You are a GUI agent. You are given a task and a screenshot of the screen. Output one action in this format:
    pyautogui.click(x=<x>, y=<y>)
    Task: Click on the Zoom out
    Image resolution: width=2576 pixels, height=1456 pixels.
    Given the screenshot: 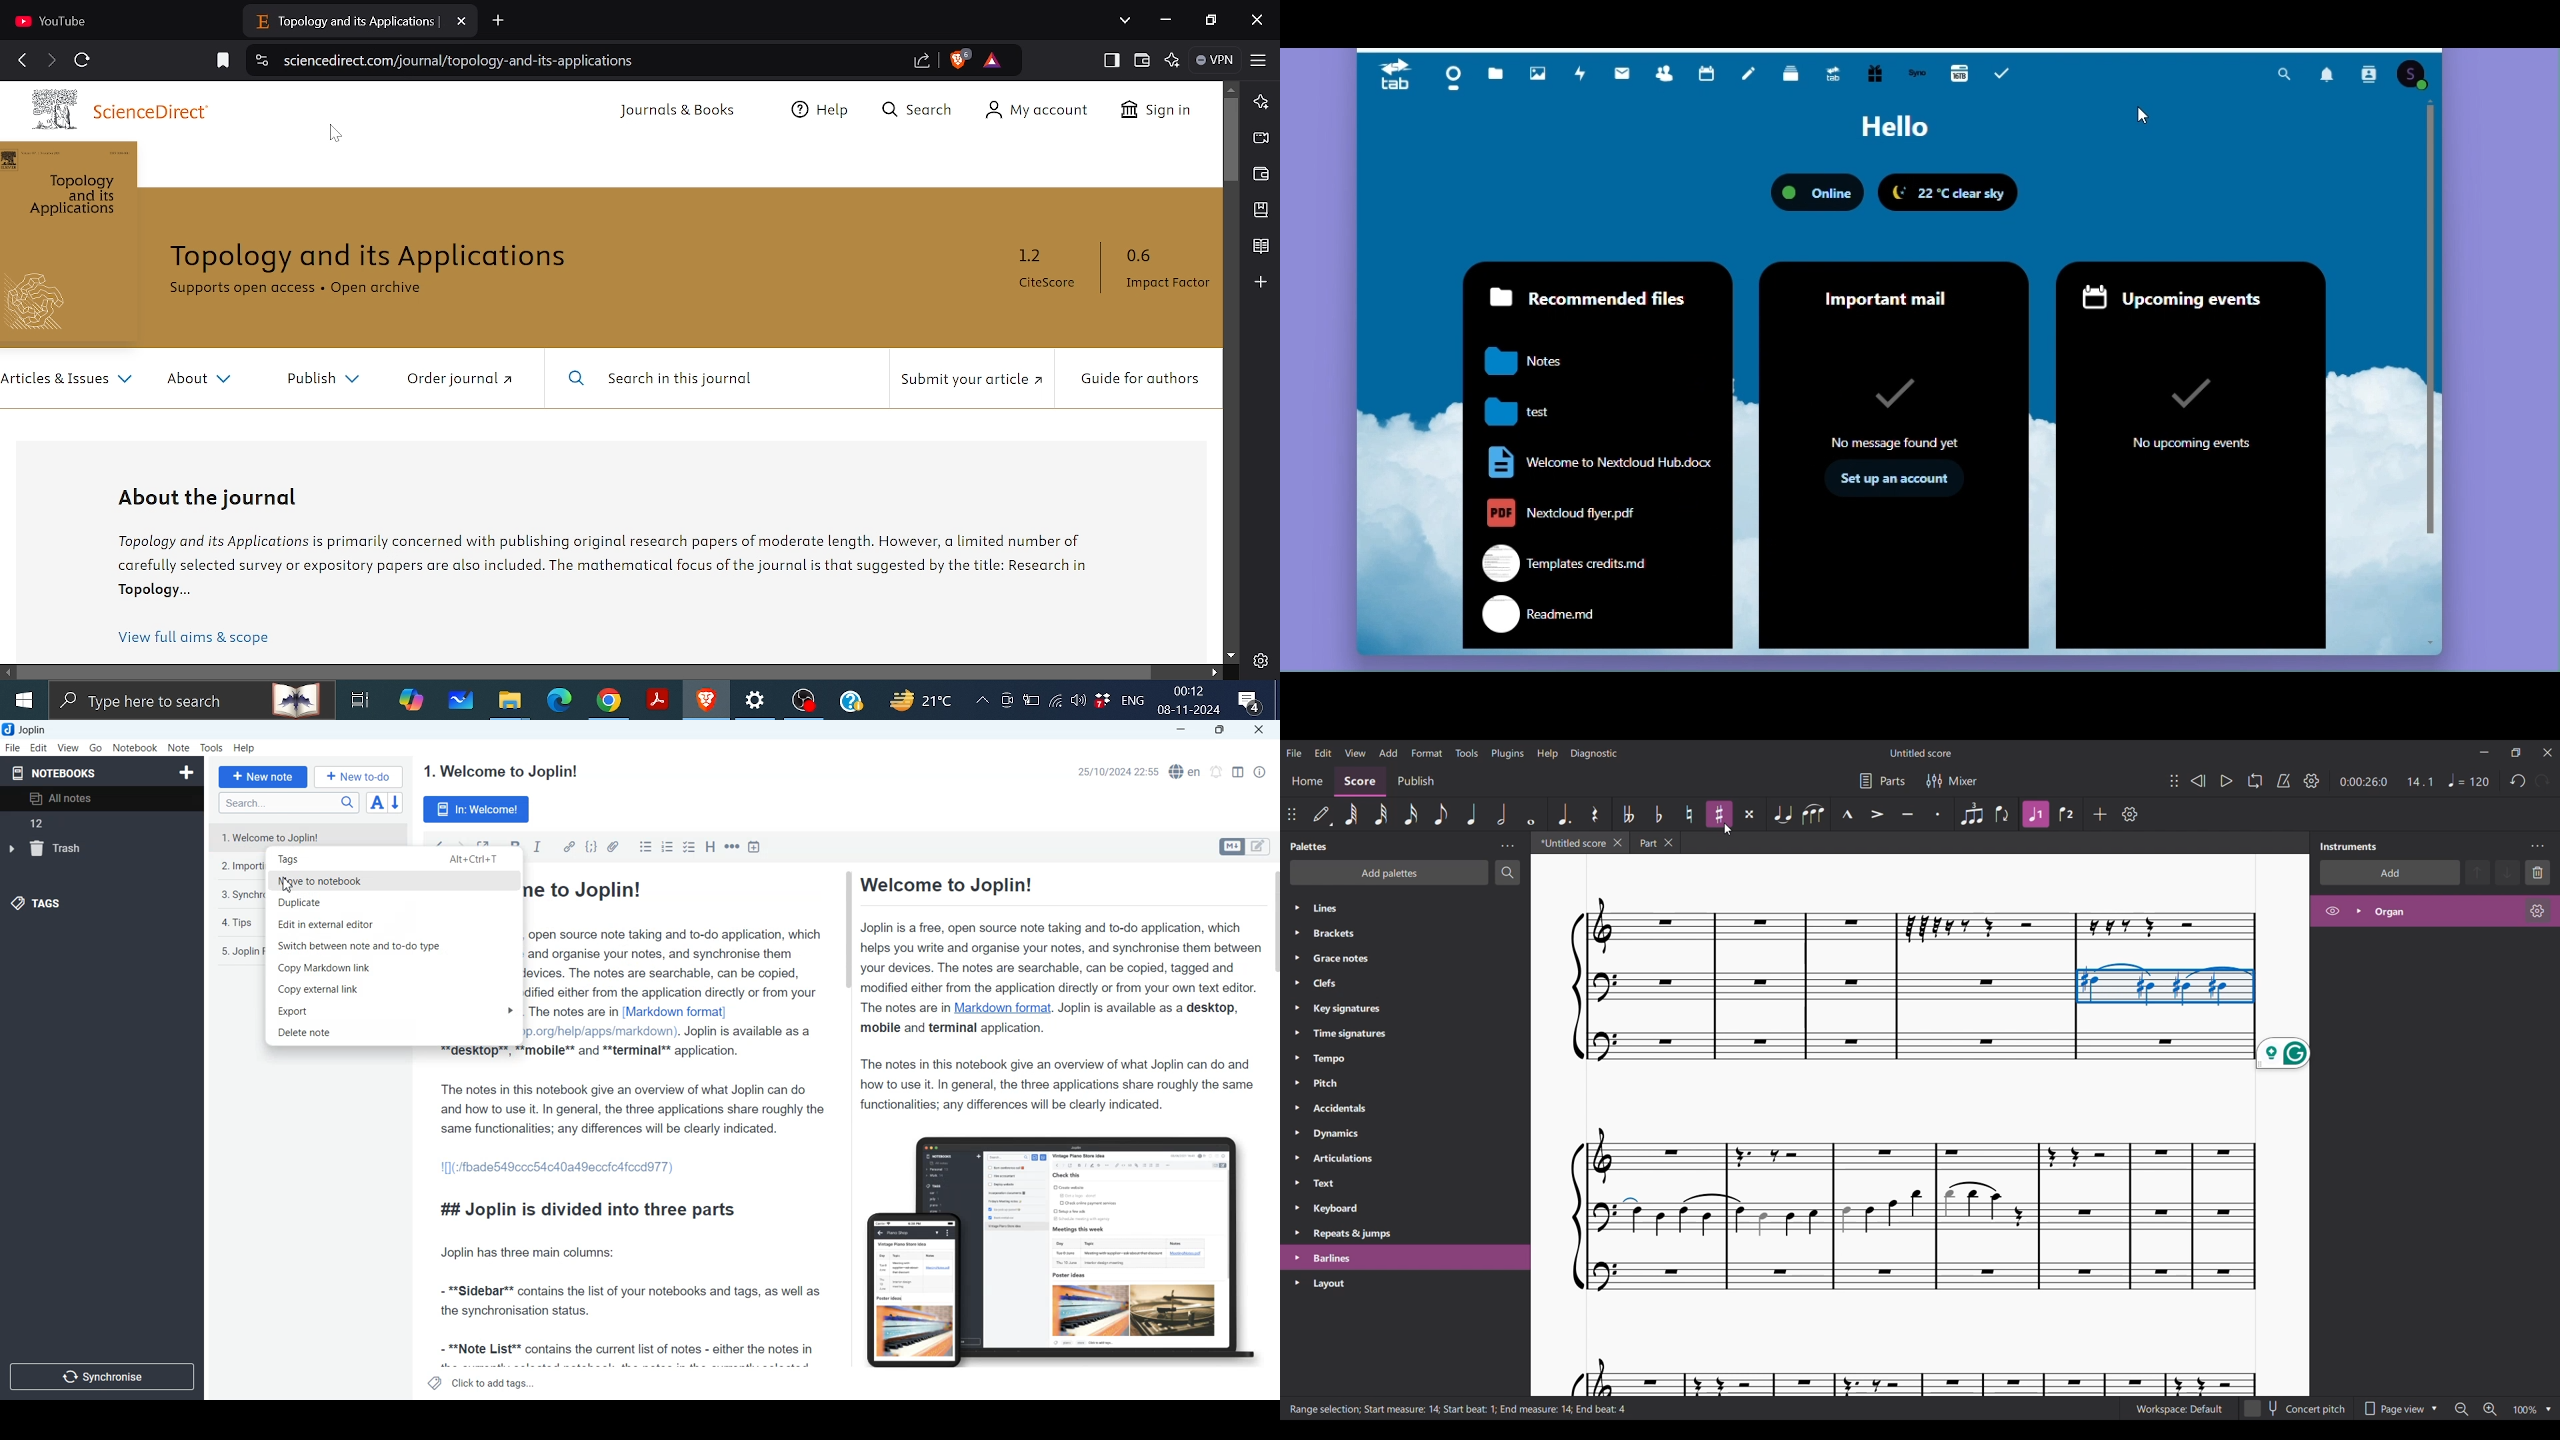 What is the action you would take?
    pyautogui.click(x=2461, y=1409)
    